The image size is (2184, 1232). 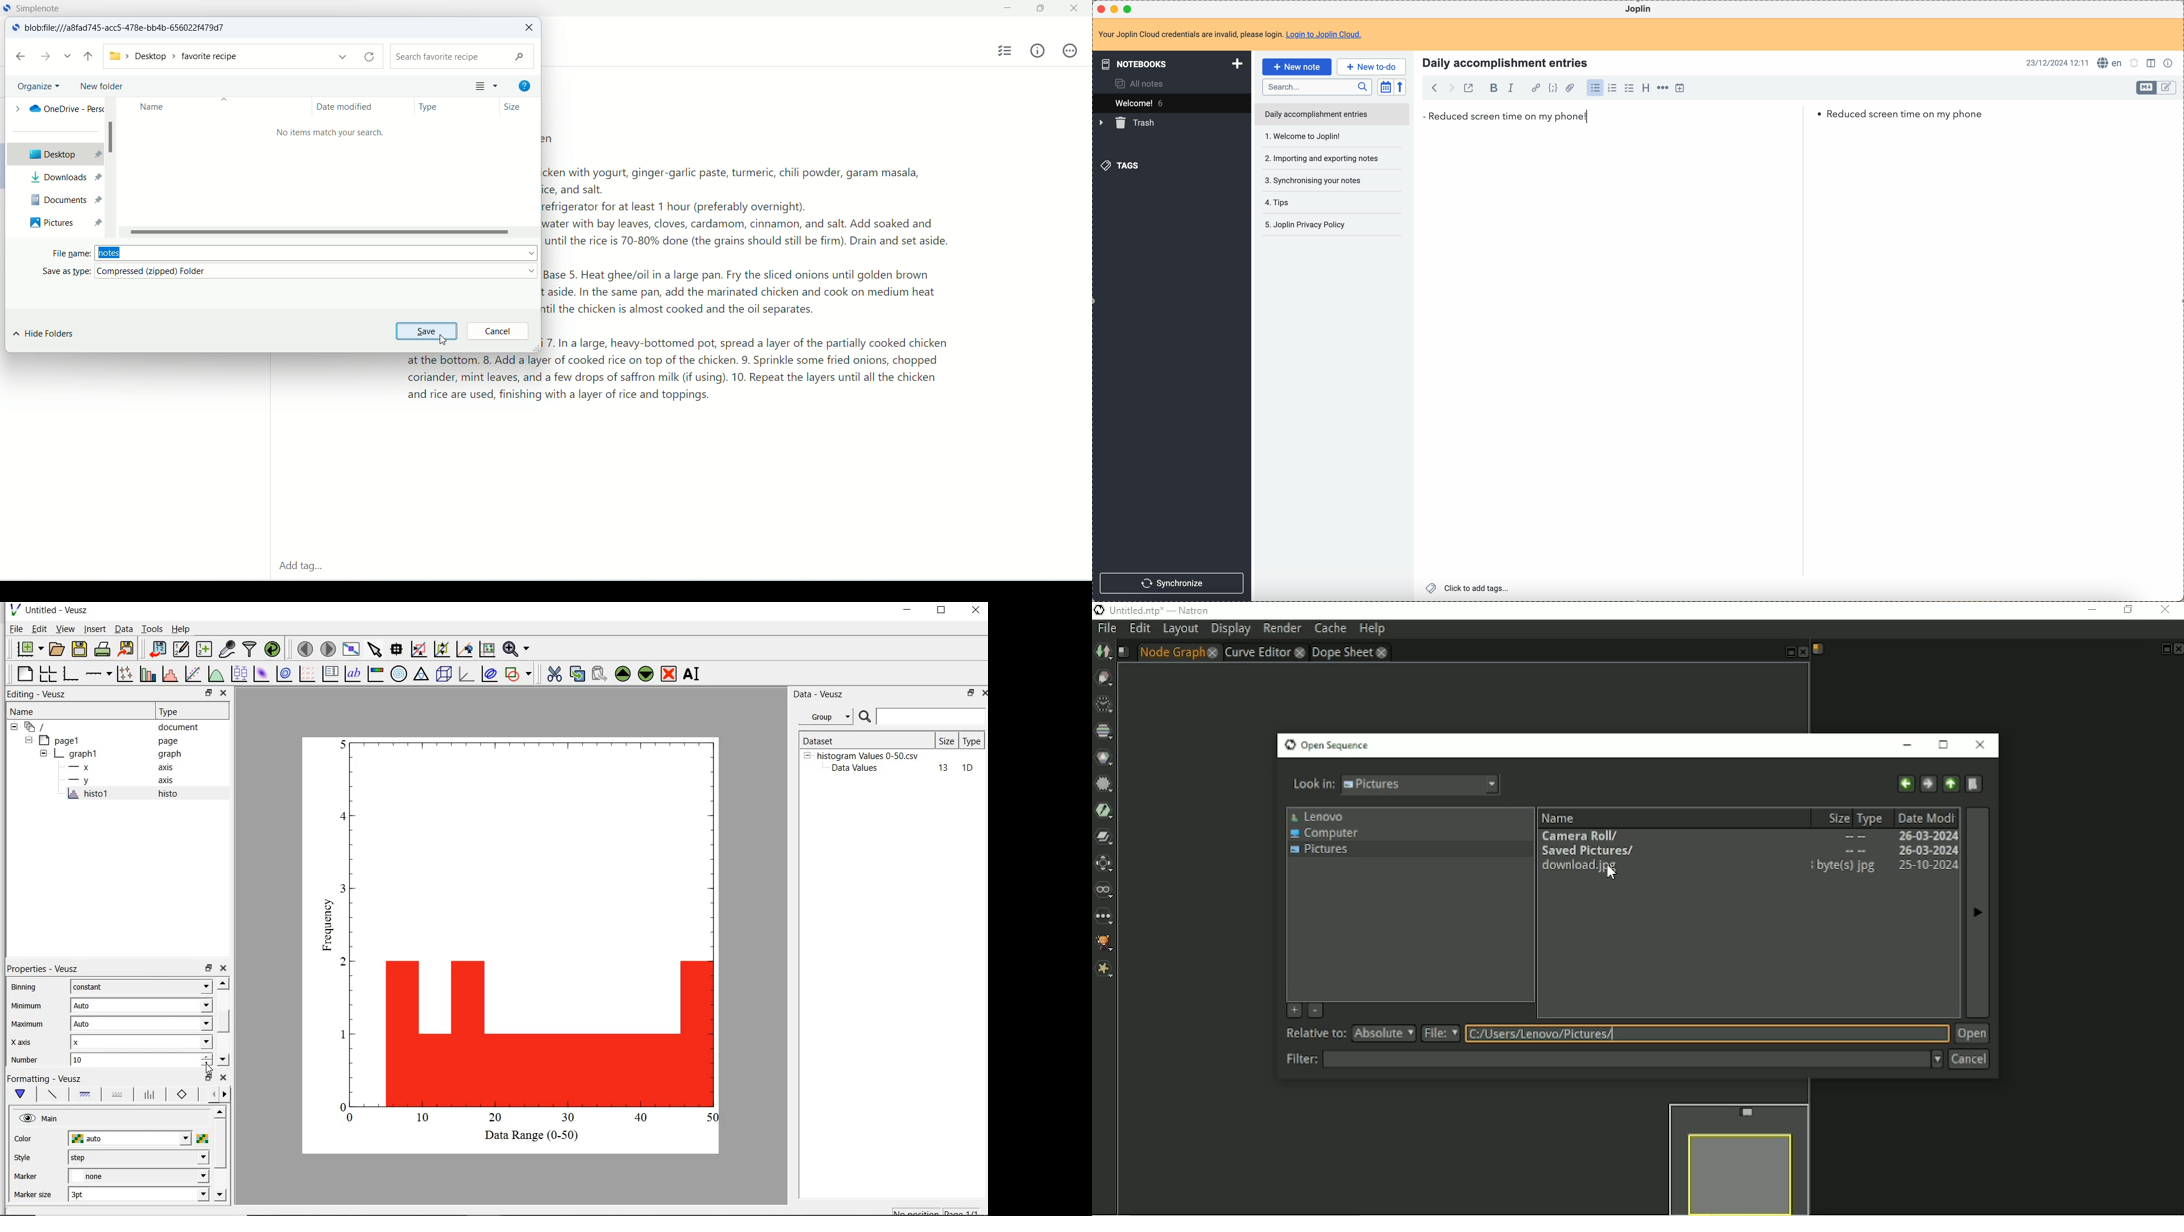 What do you see at coordinates (110, 168) in the screenshot?
I see `vertical scroll bar` at bounding box center [110, 168].